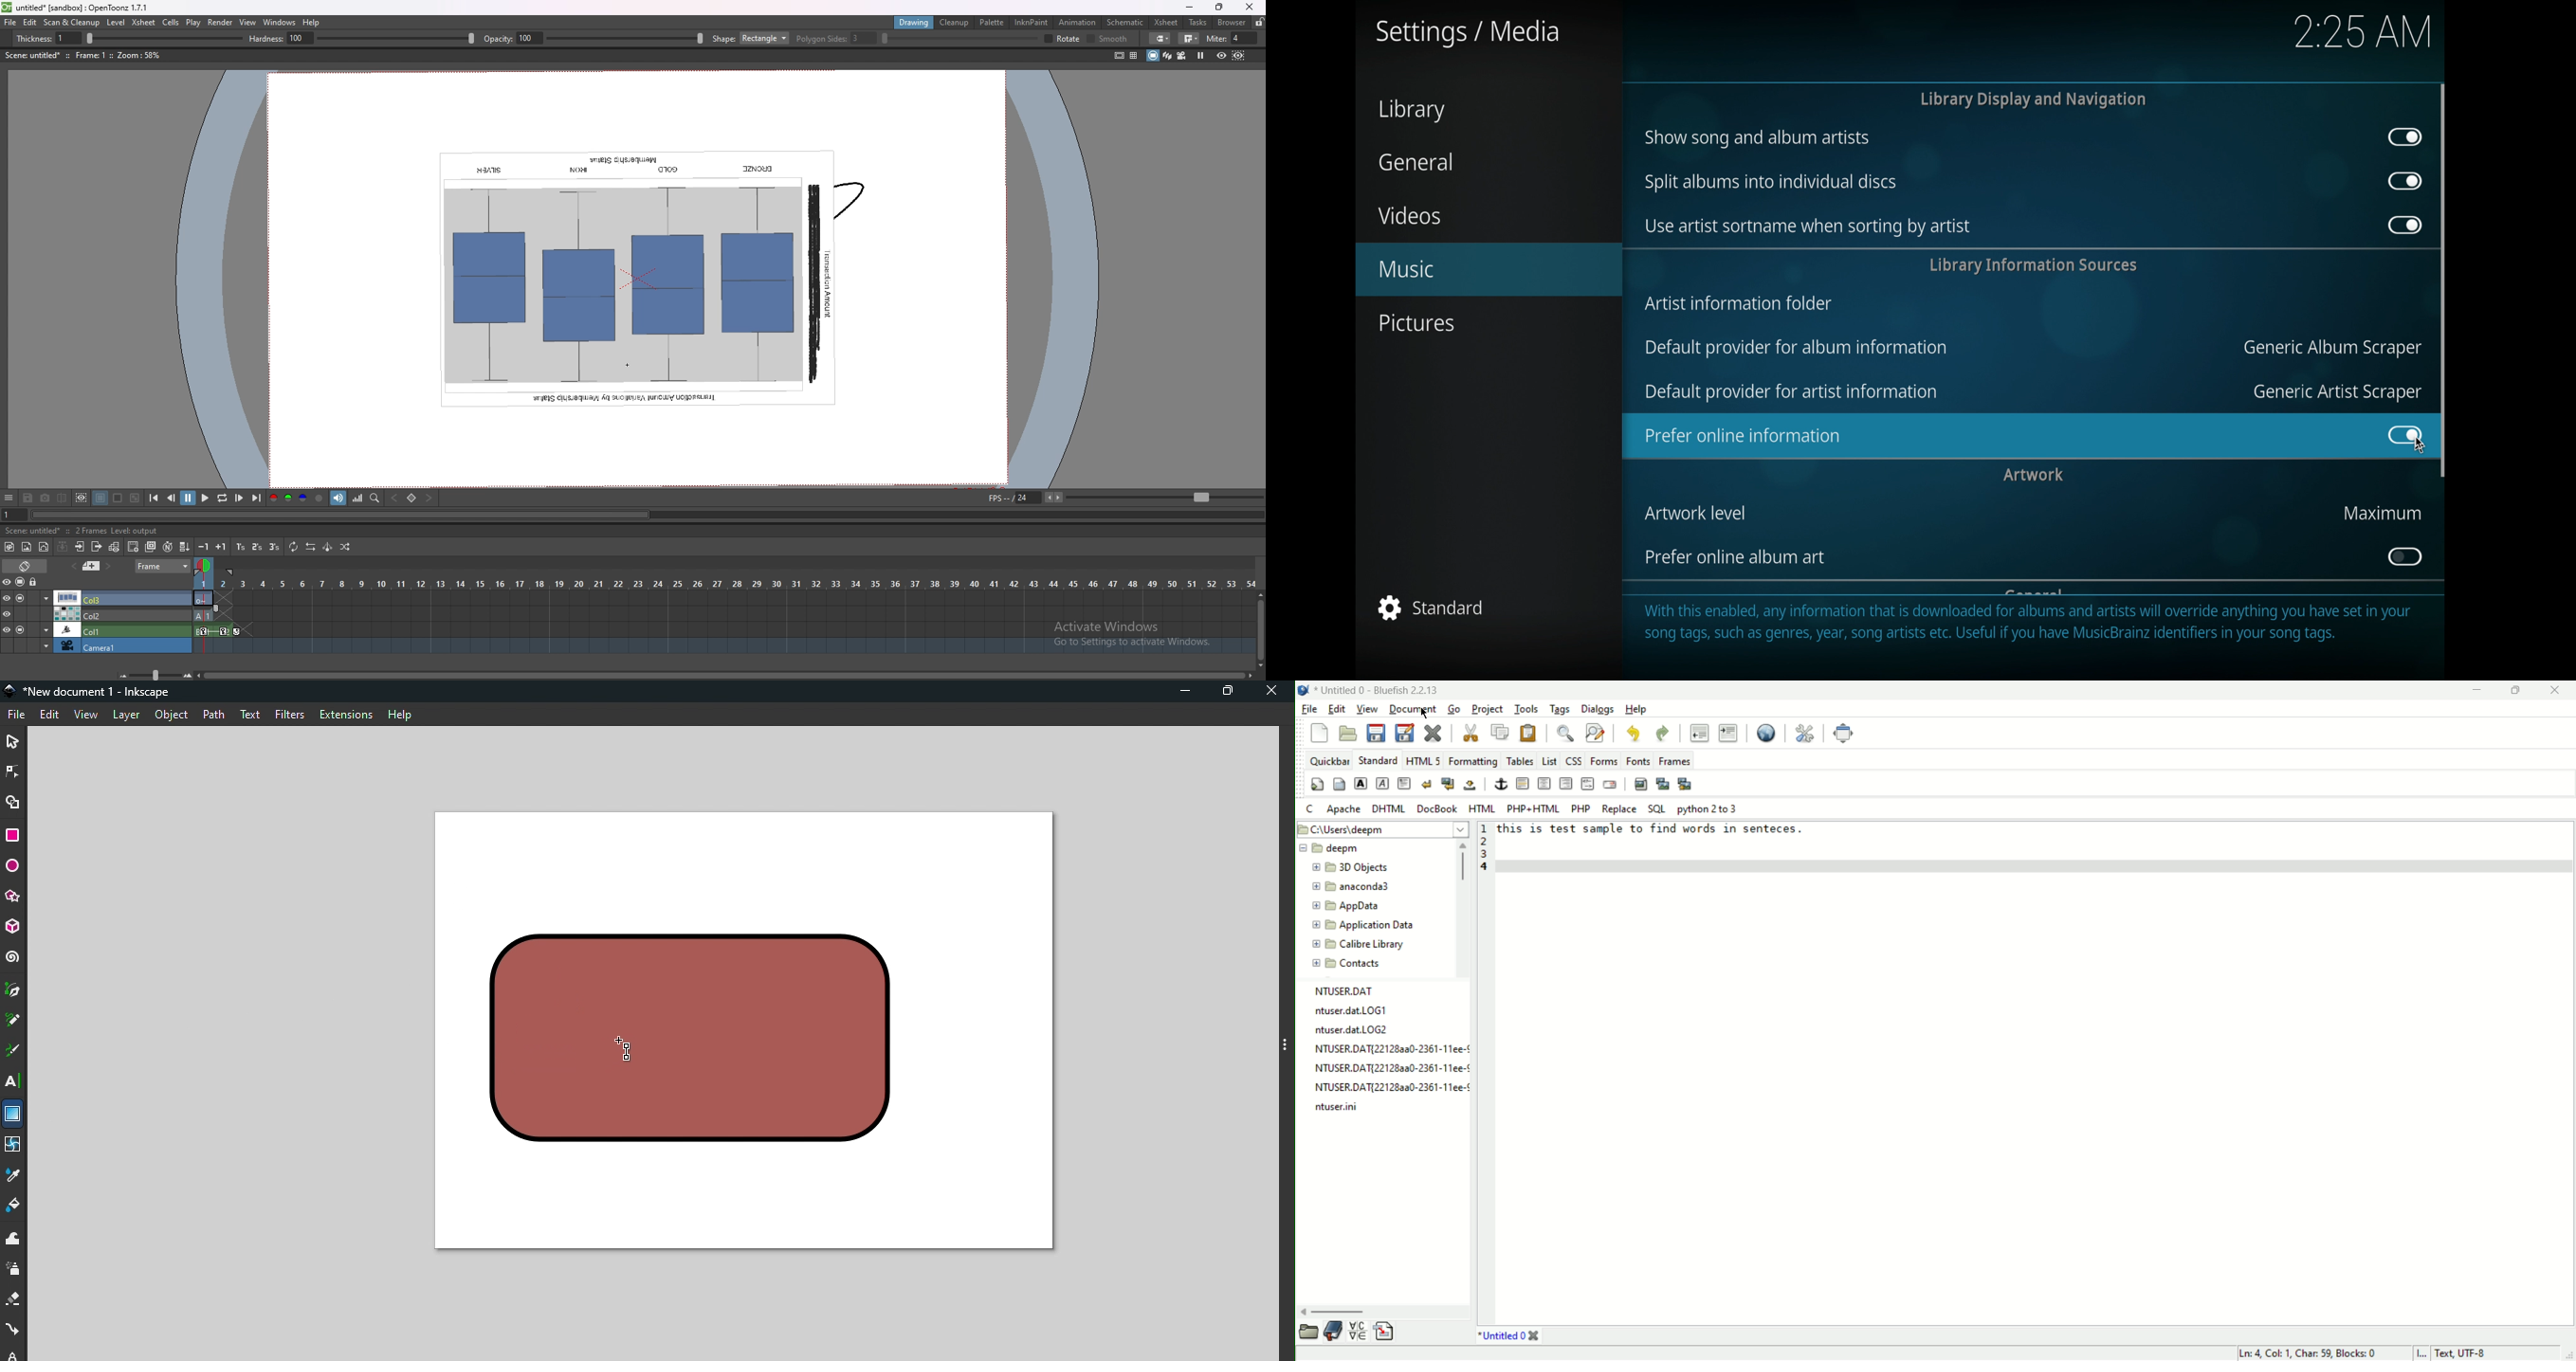 The image size is (2576, 1372). What do you see at coordinates (1382, 689) in the screenshot?
I see `* Untitled 0 - Bluefish 2. 2. 13 ` at bounding box center [1382, 689].